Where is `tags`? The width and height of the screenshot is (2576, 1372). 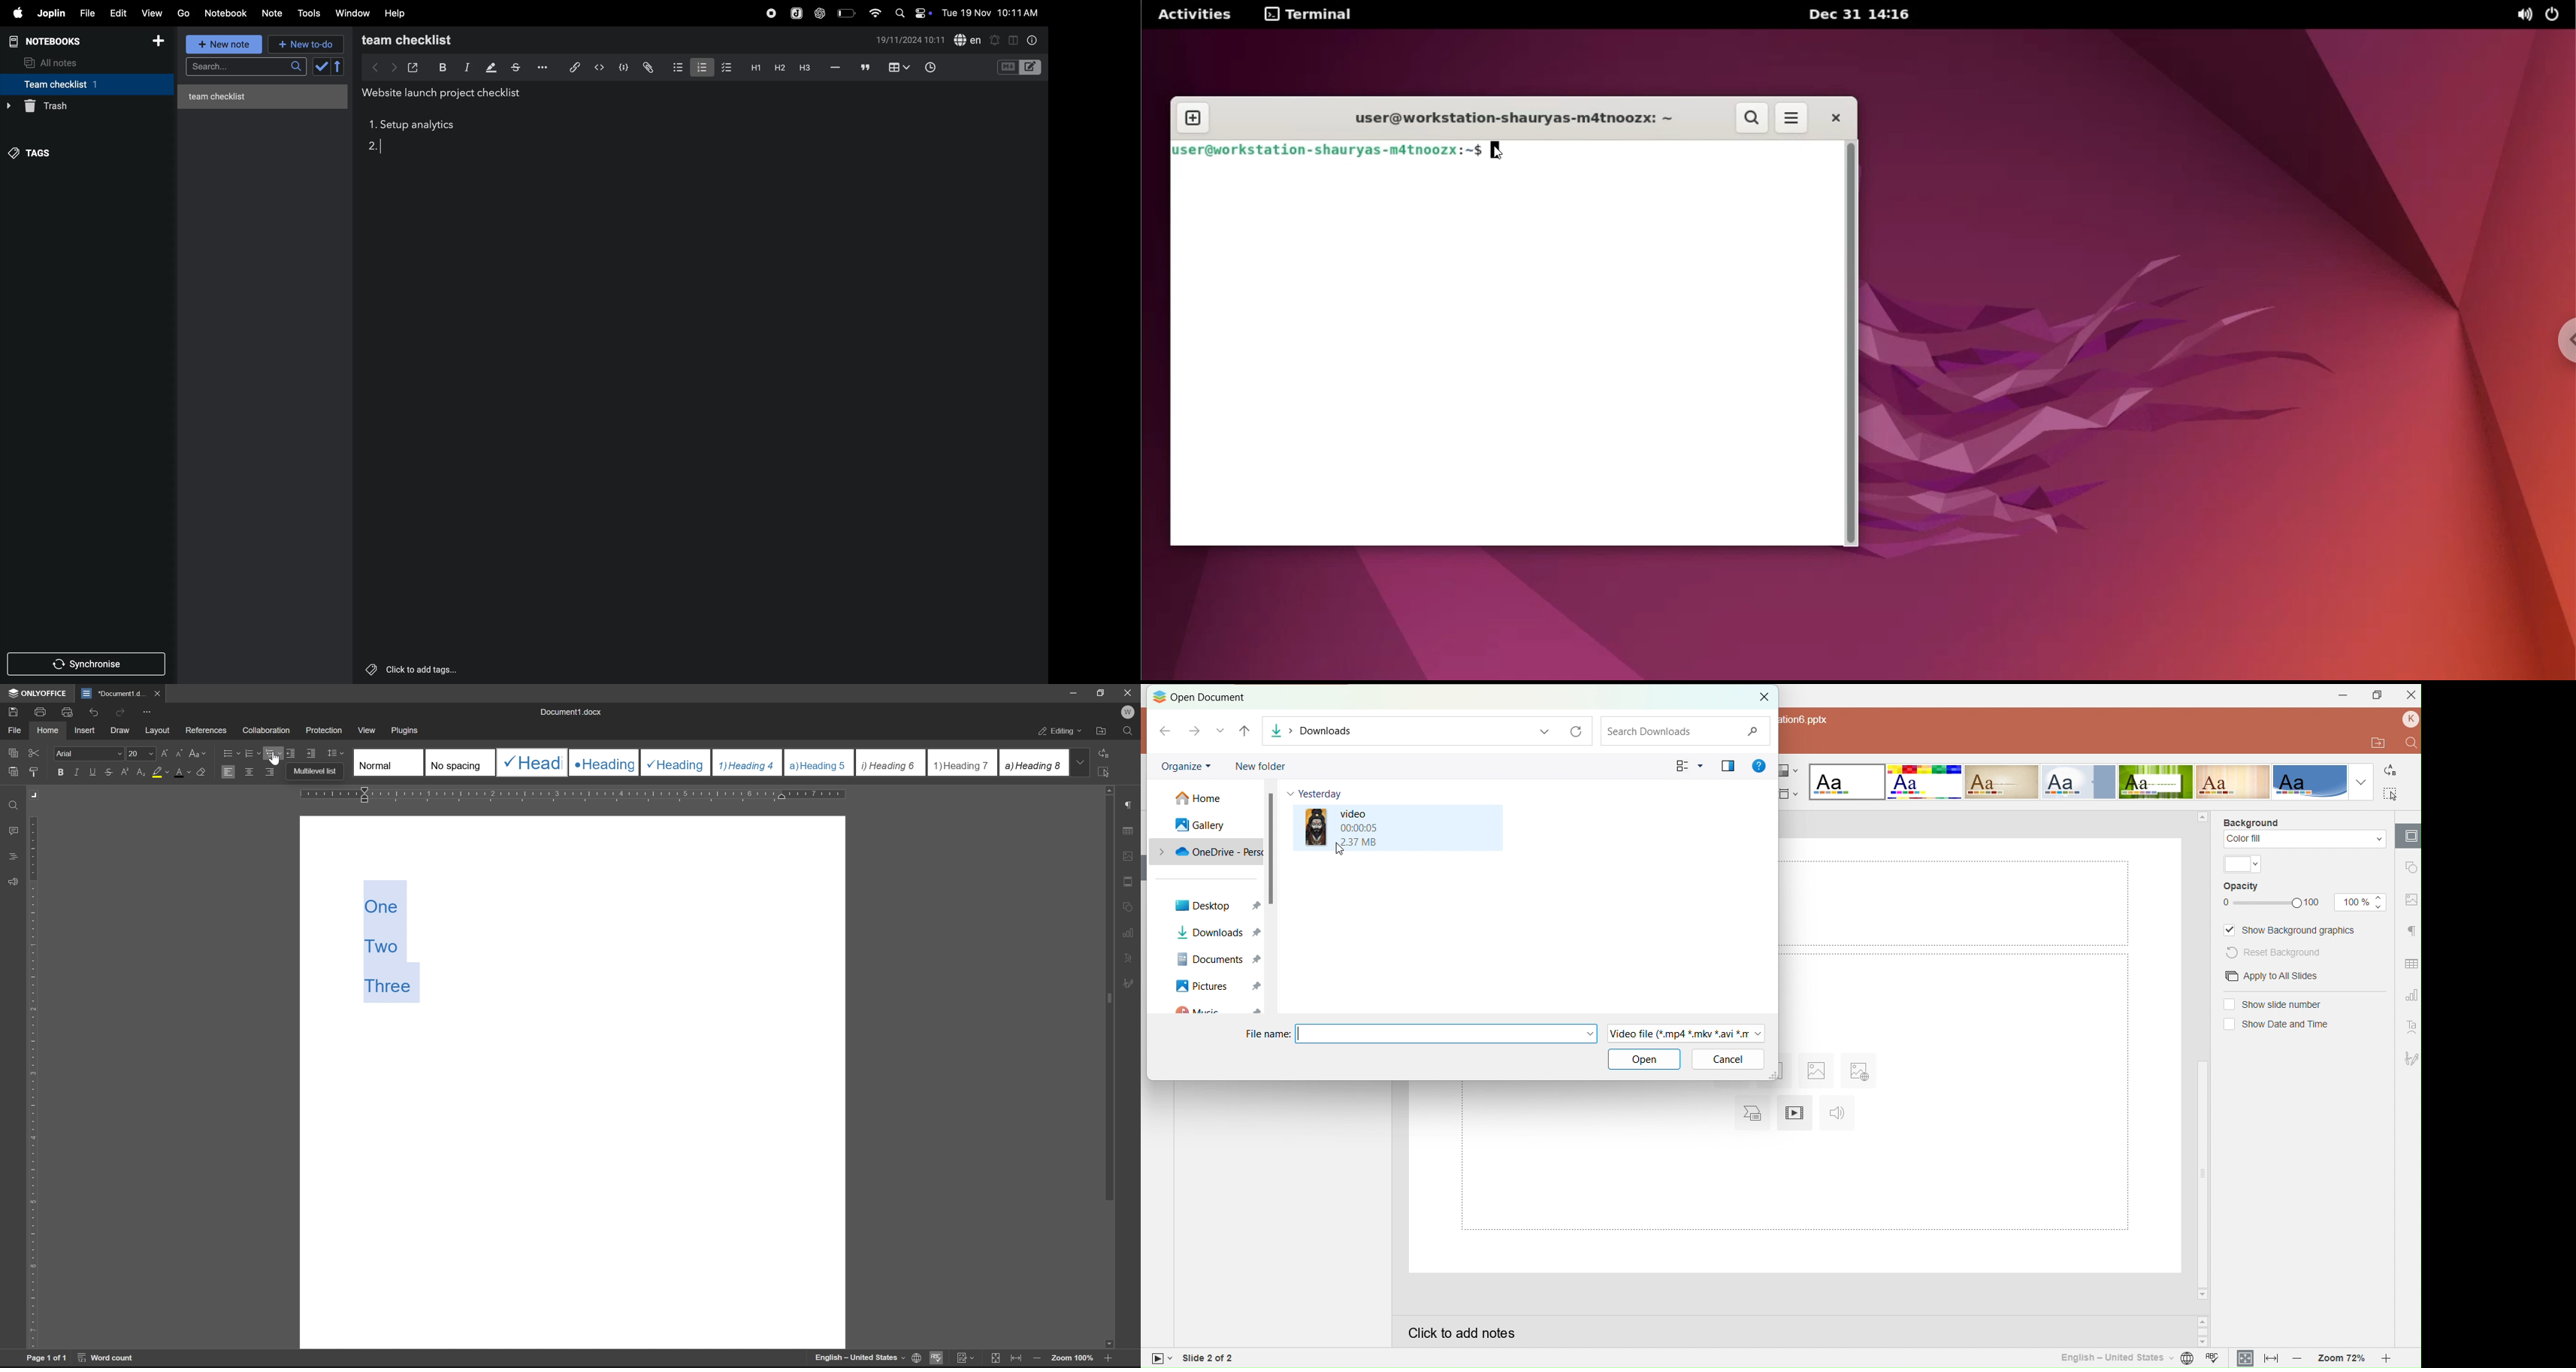 tags is located at coordinates (36, 151).